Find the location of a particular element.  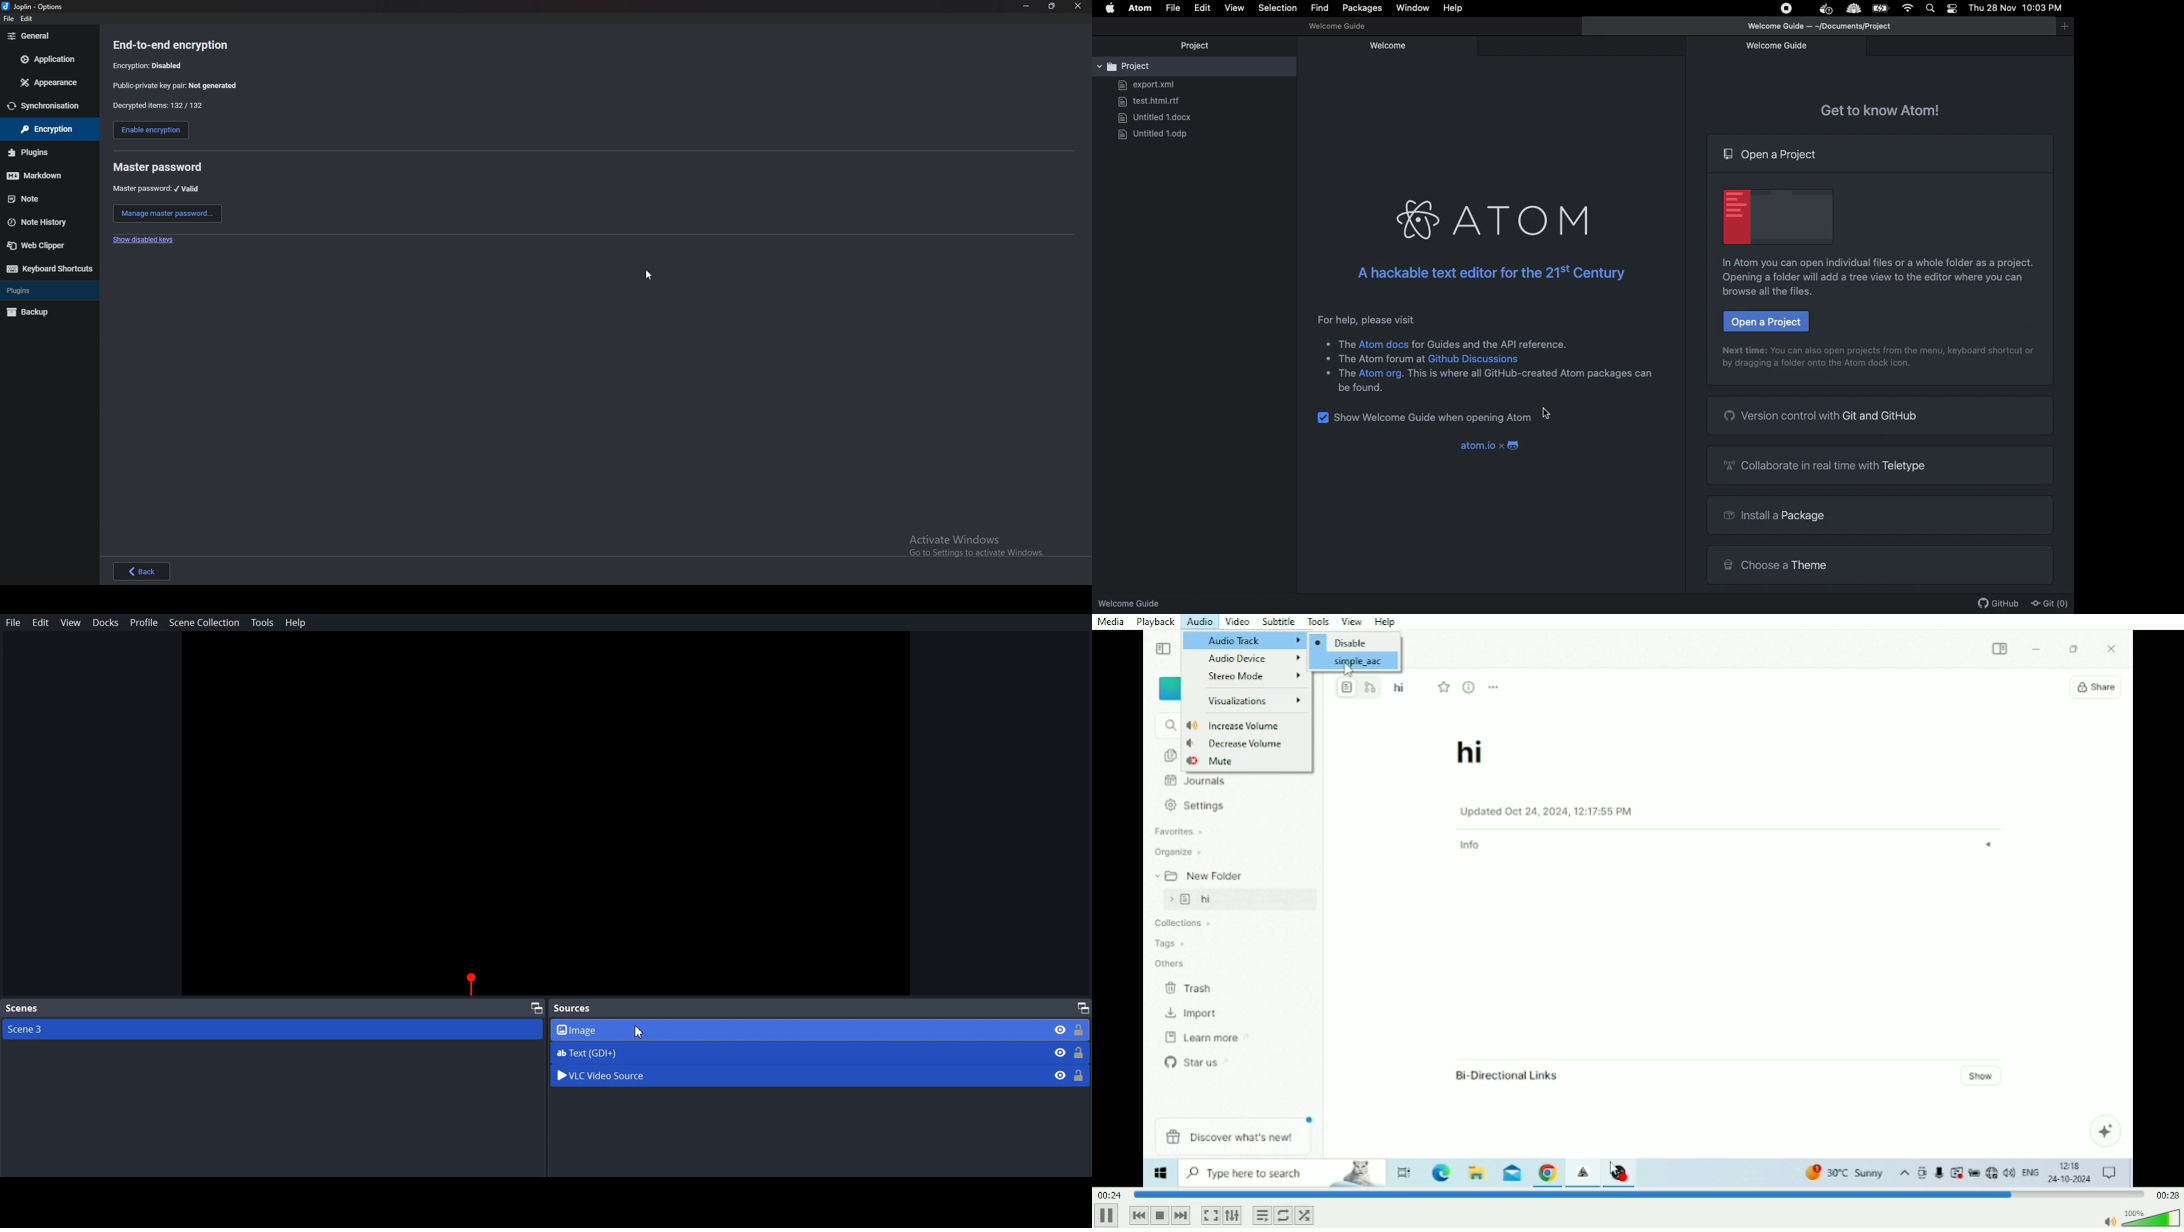

Instructional text is located at coordinates (1870, 265).